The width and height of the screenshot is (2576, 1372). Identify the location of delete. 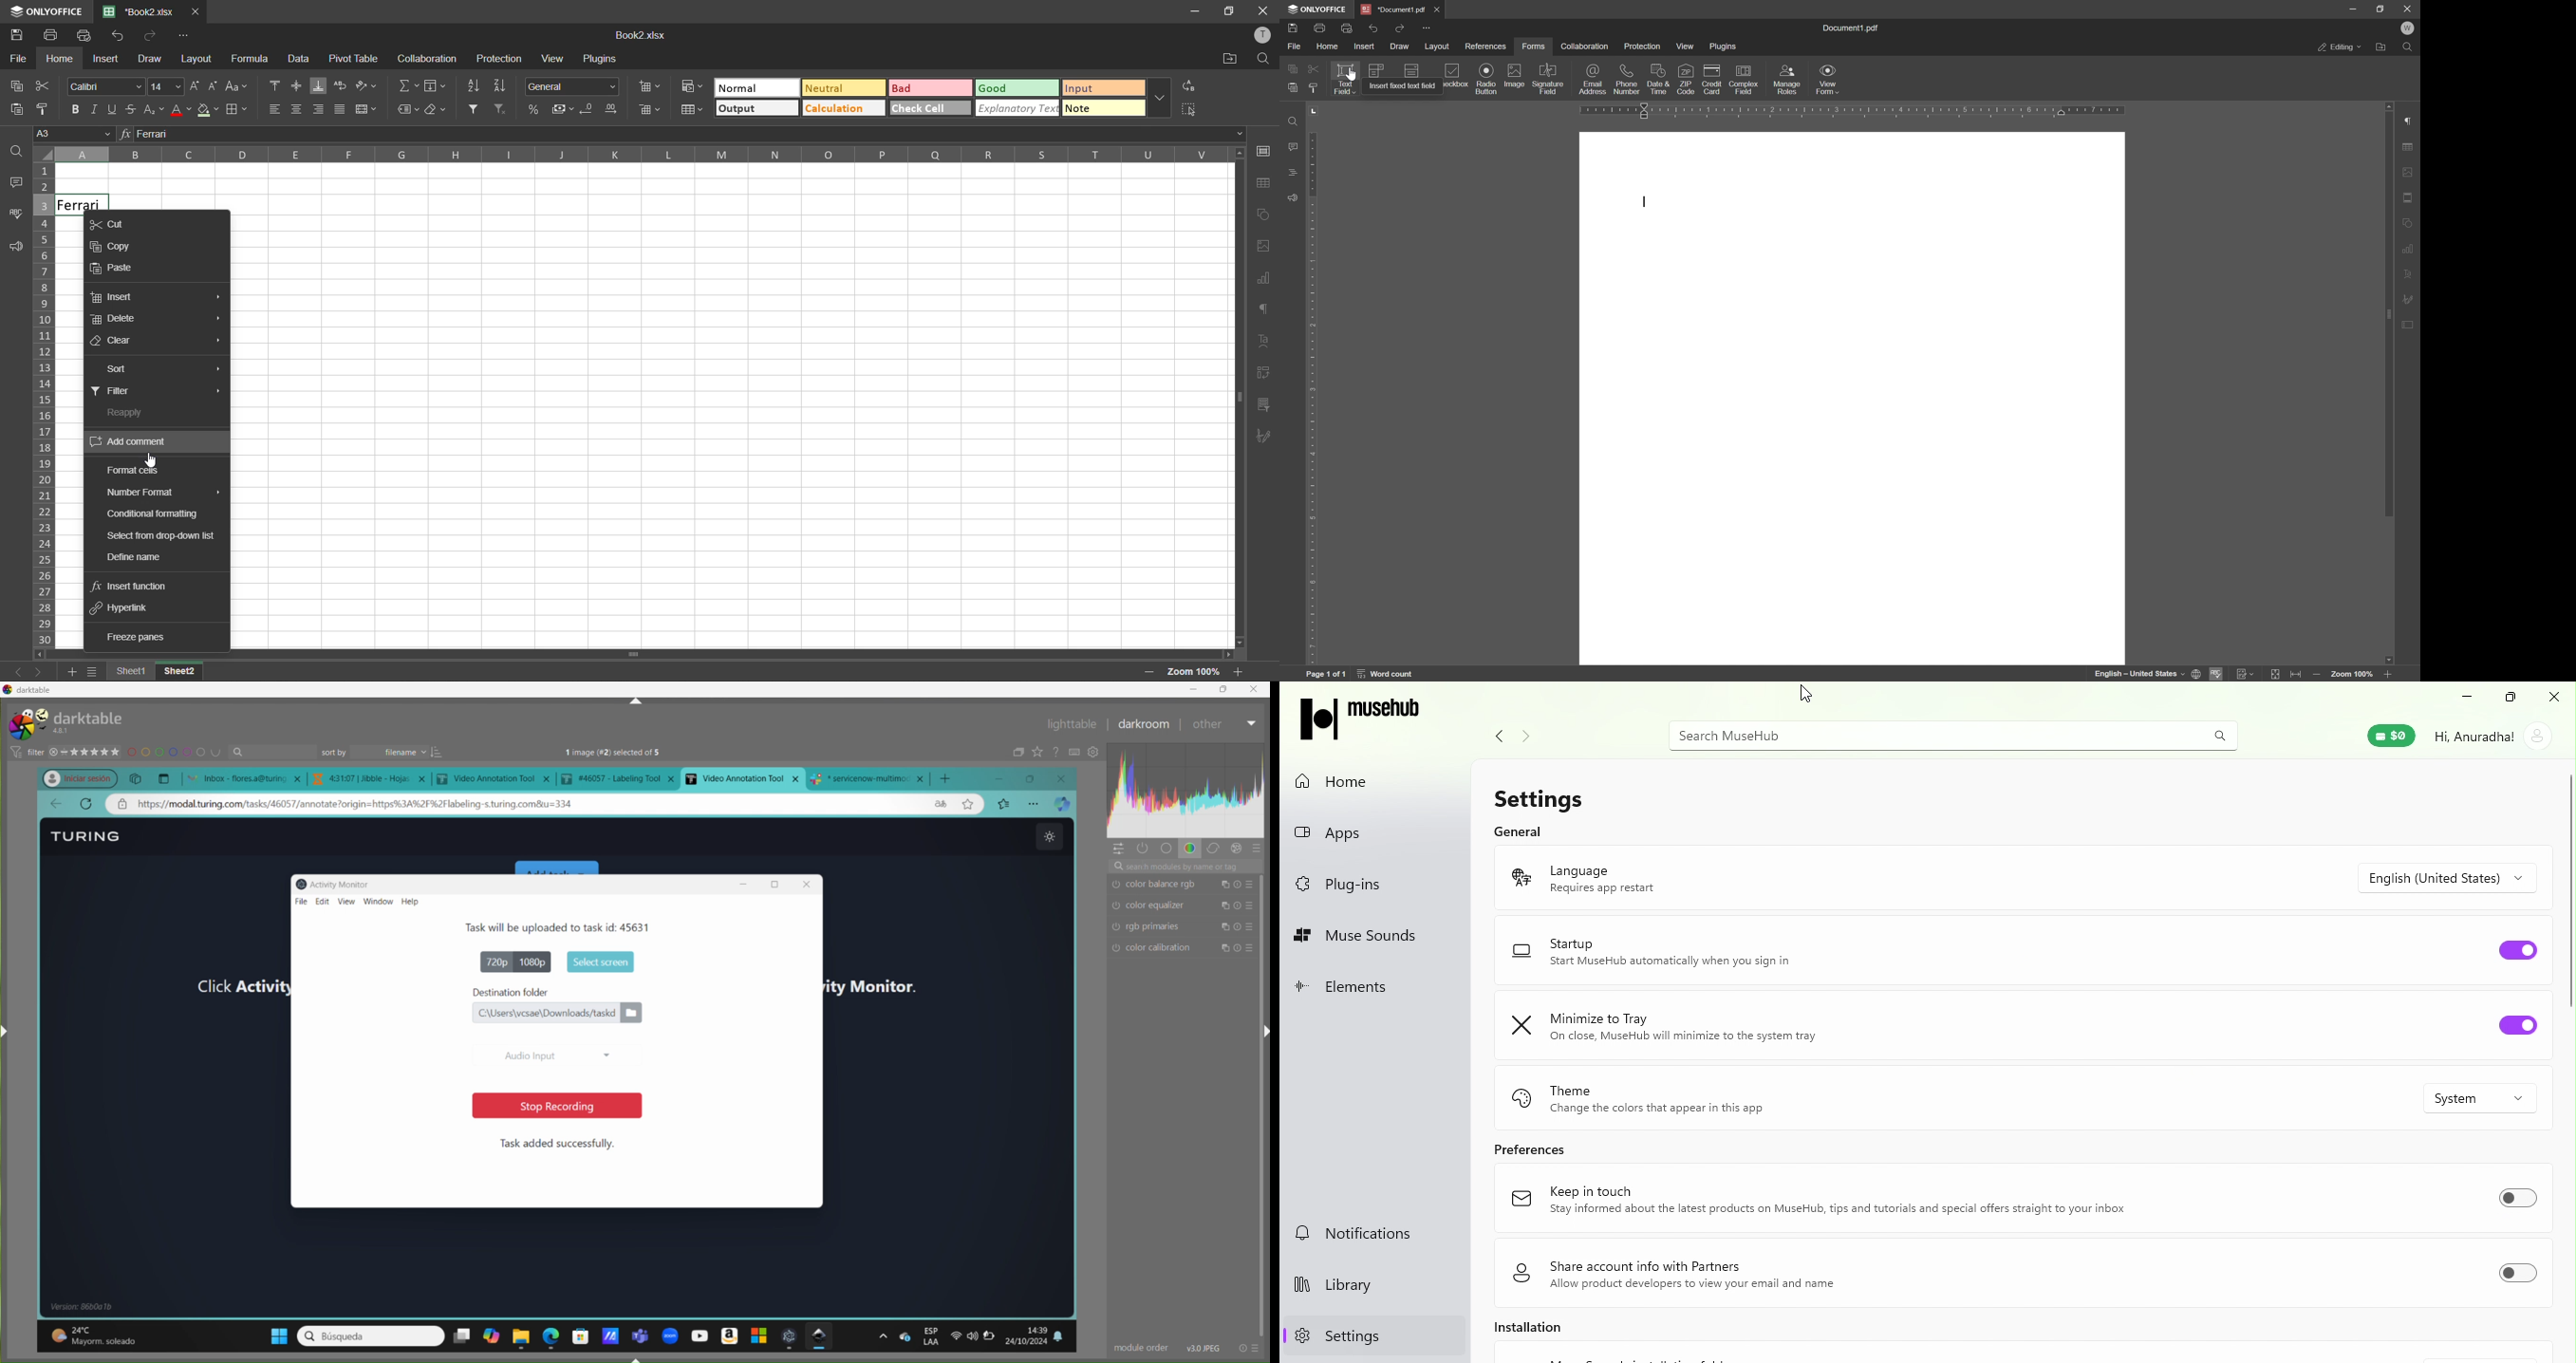
(120, 320).